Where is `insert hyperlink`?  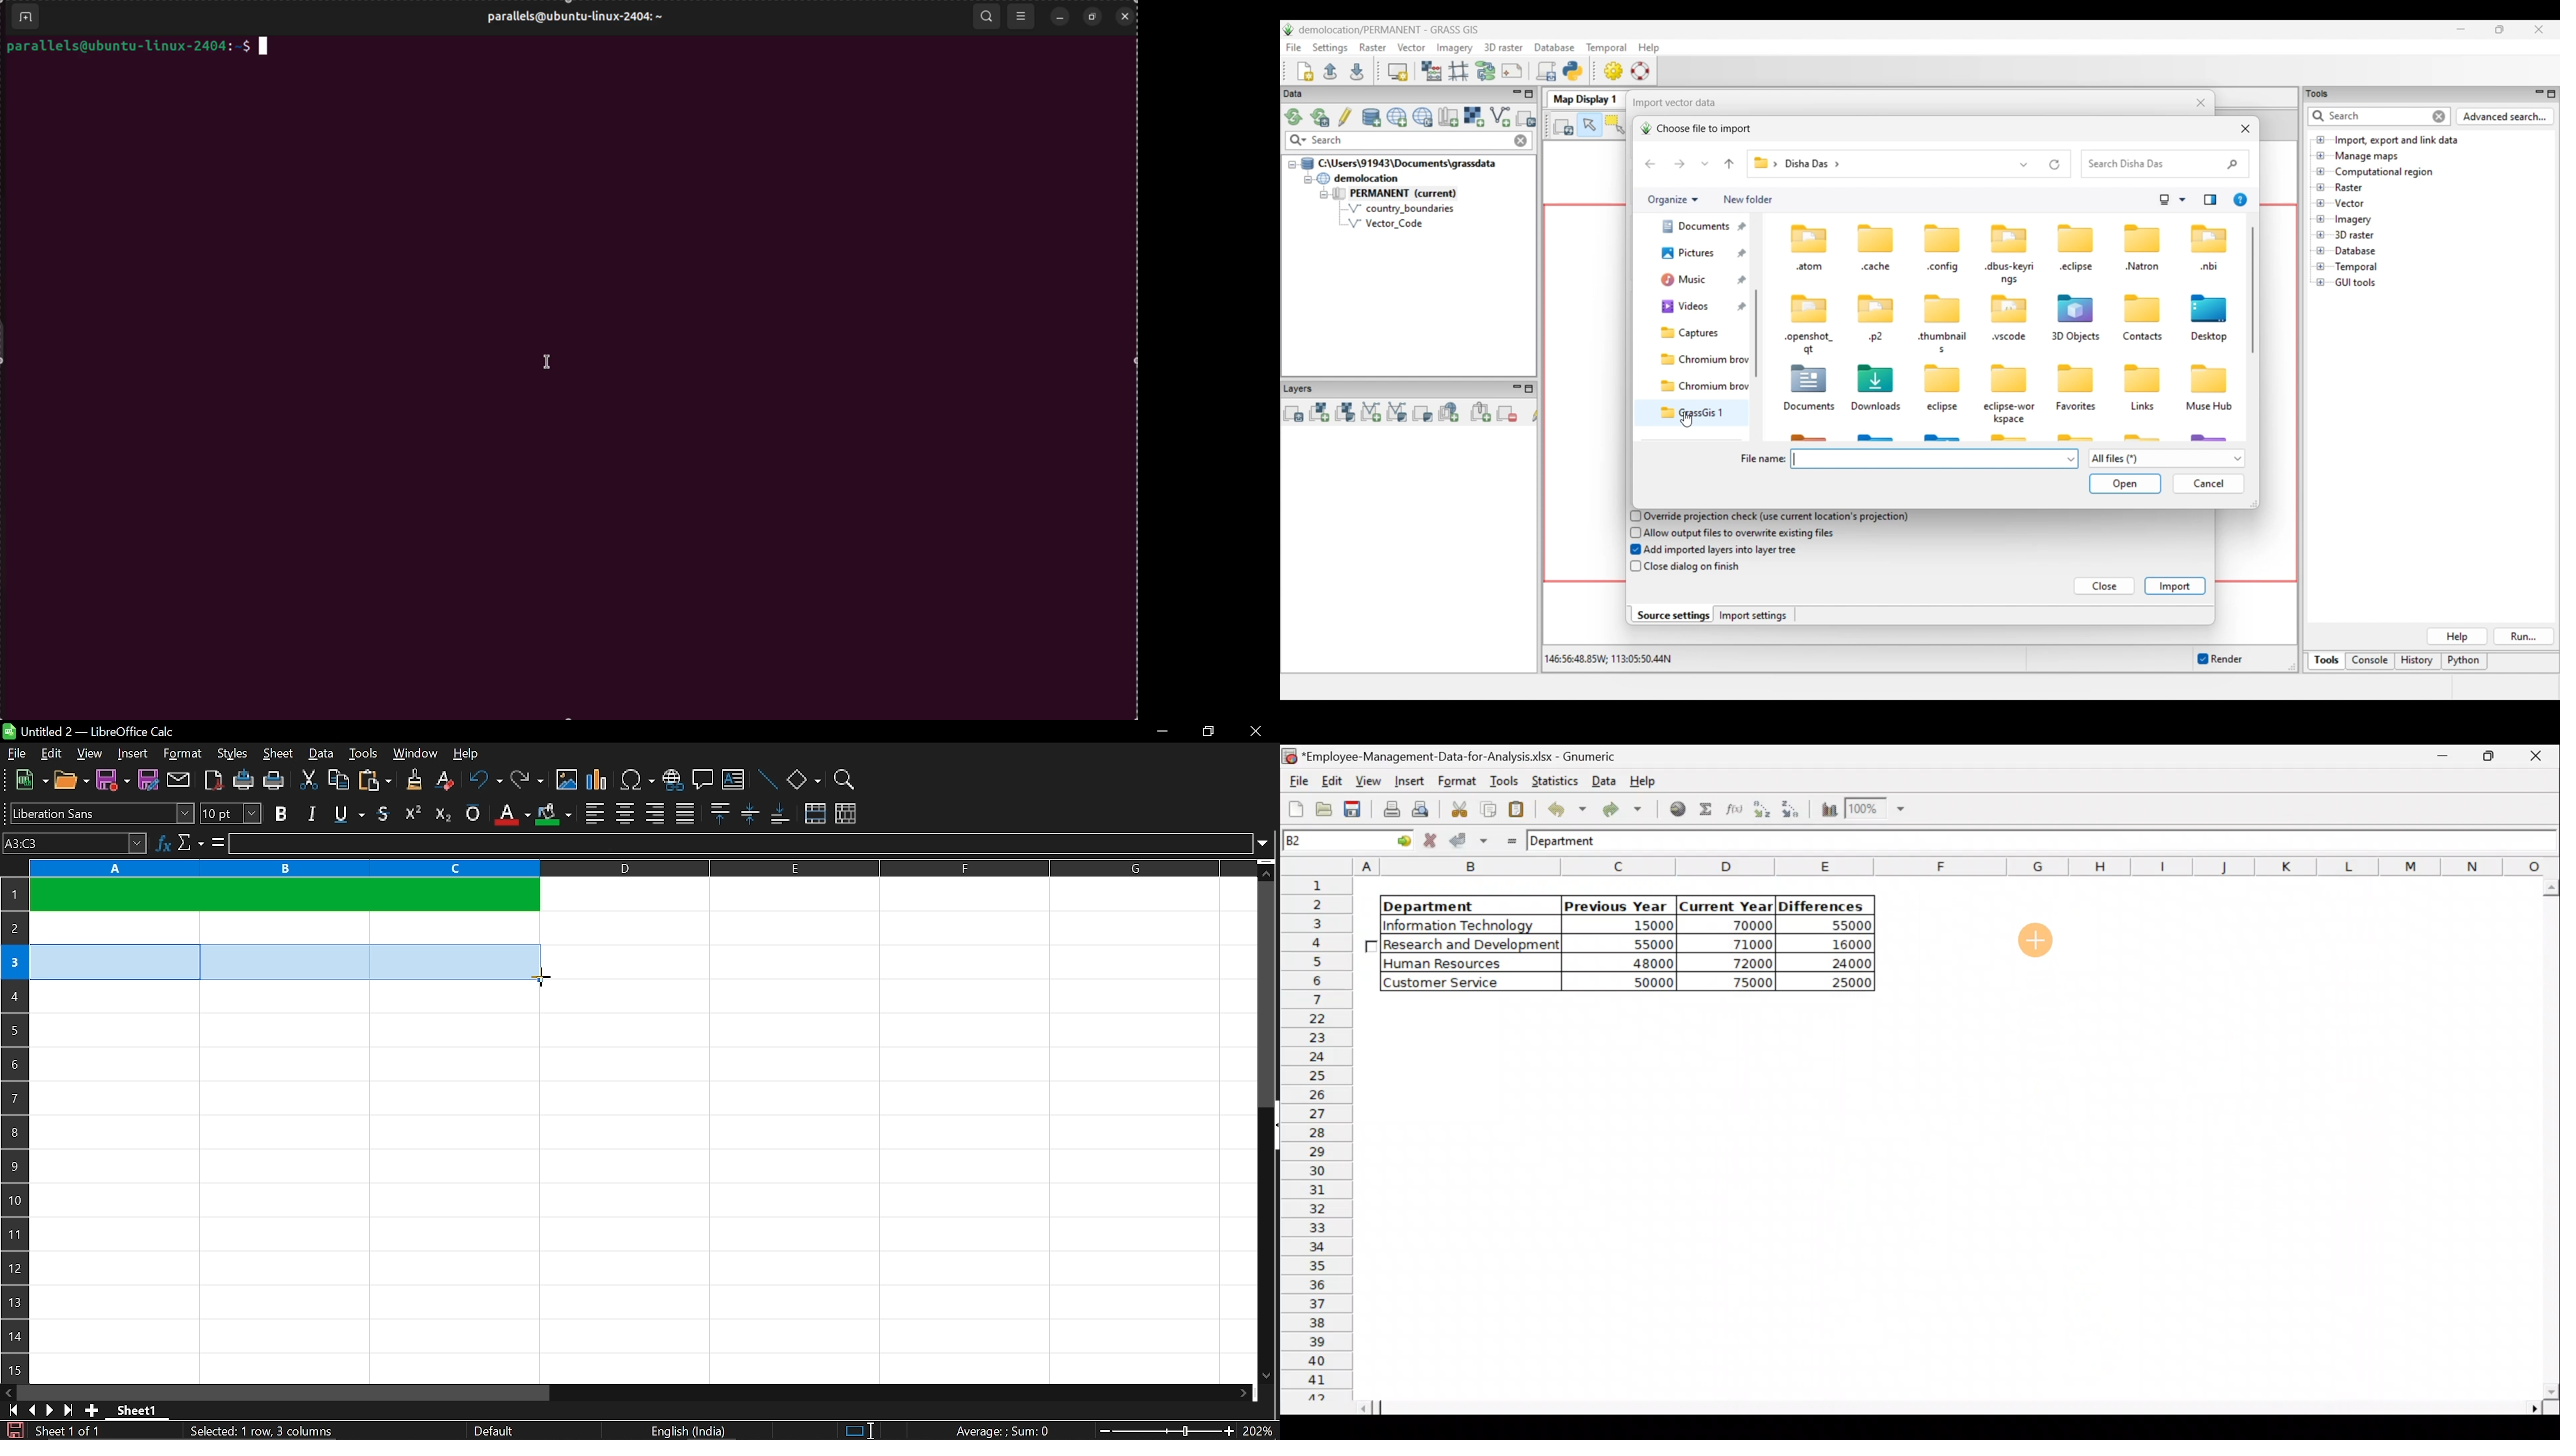 insert hyperlink is located at coordinates (672, 778).